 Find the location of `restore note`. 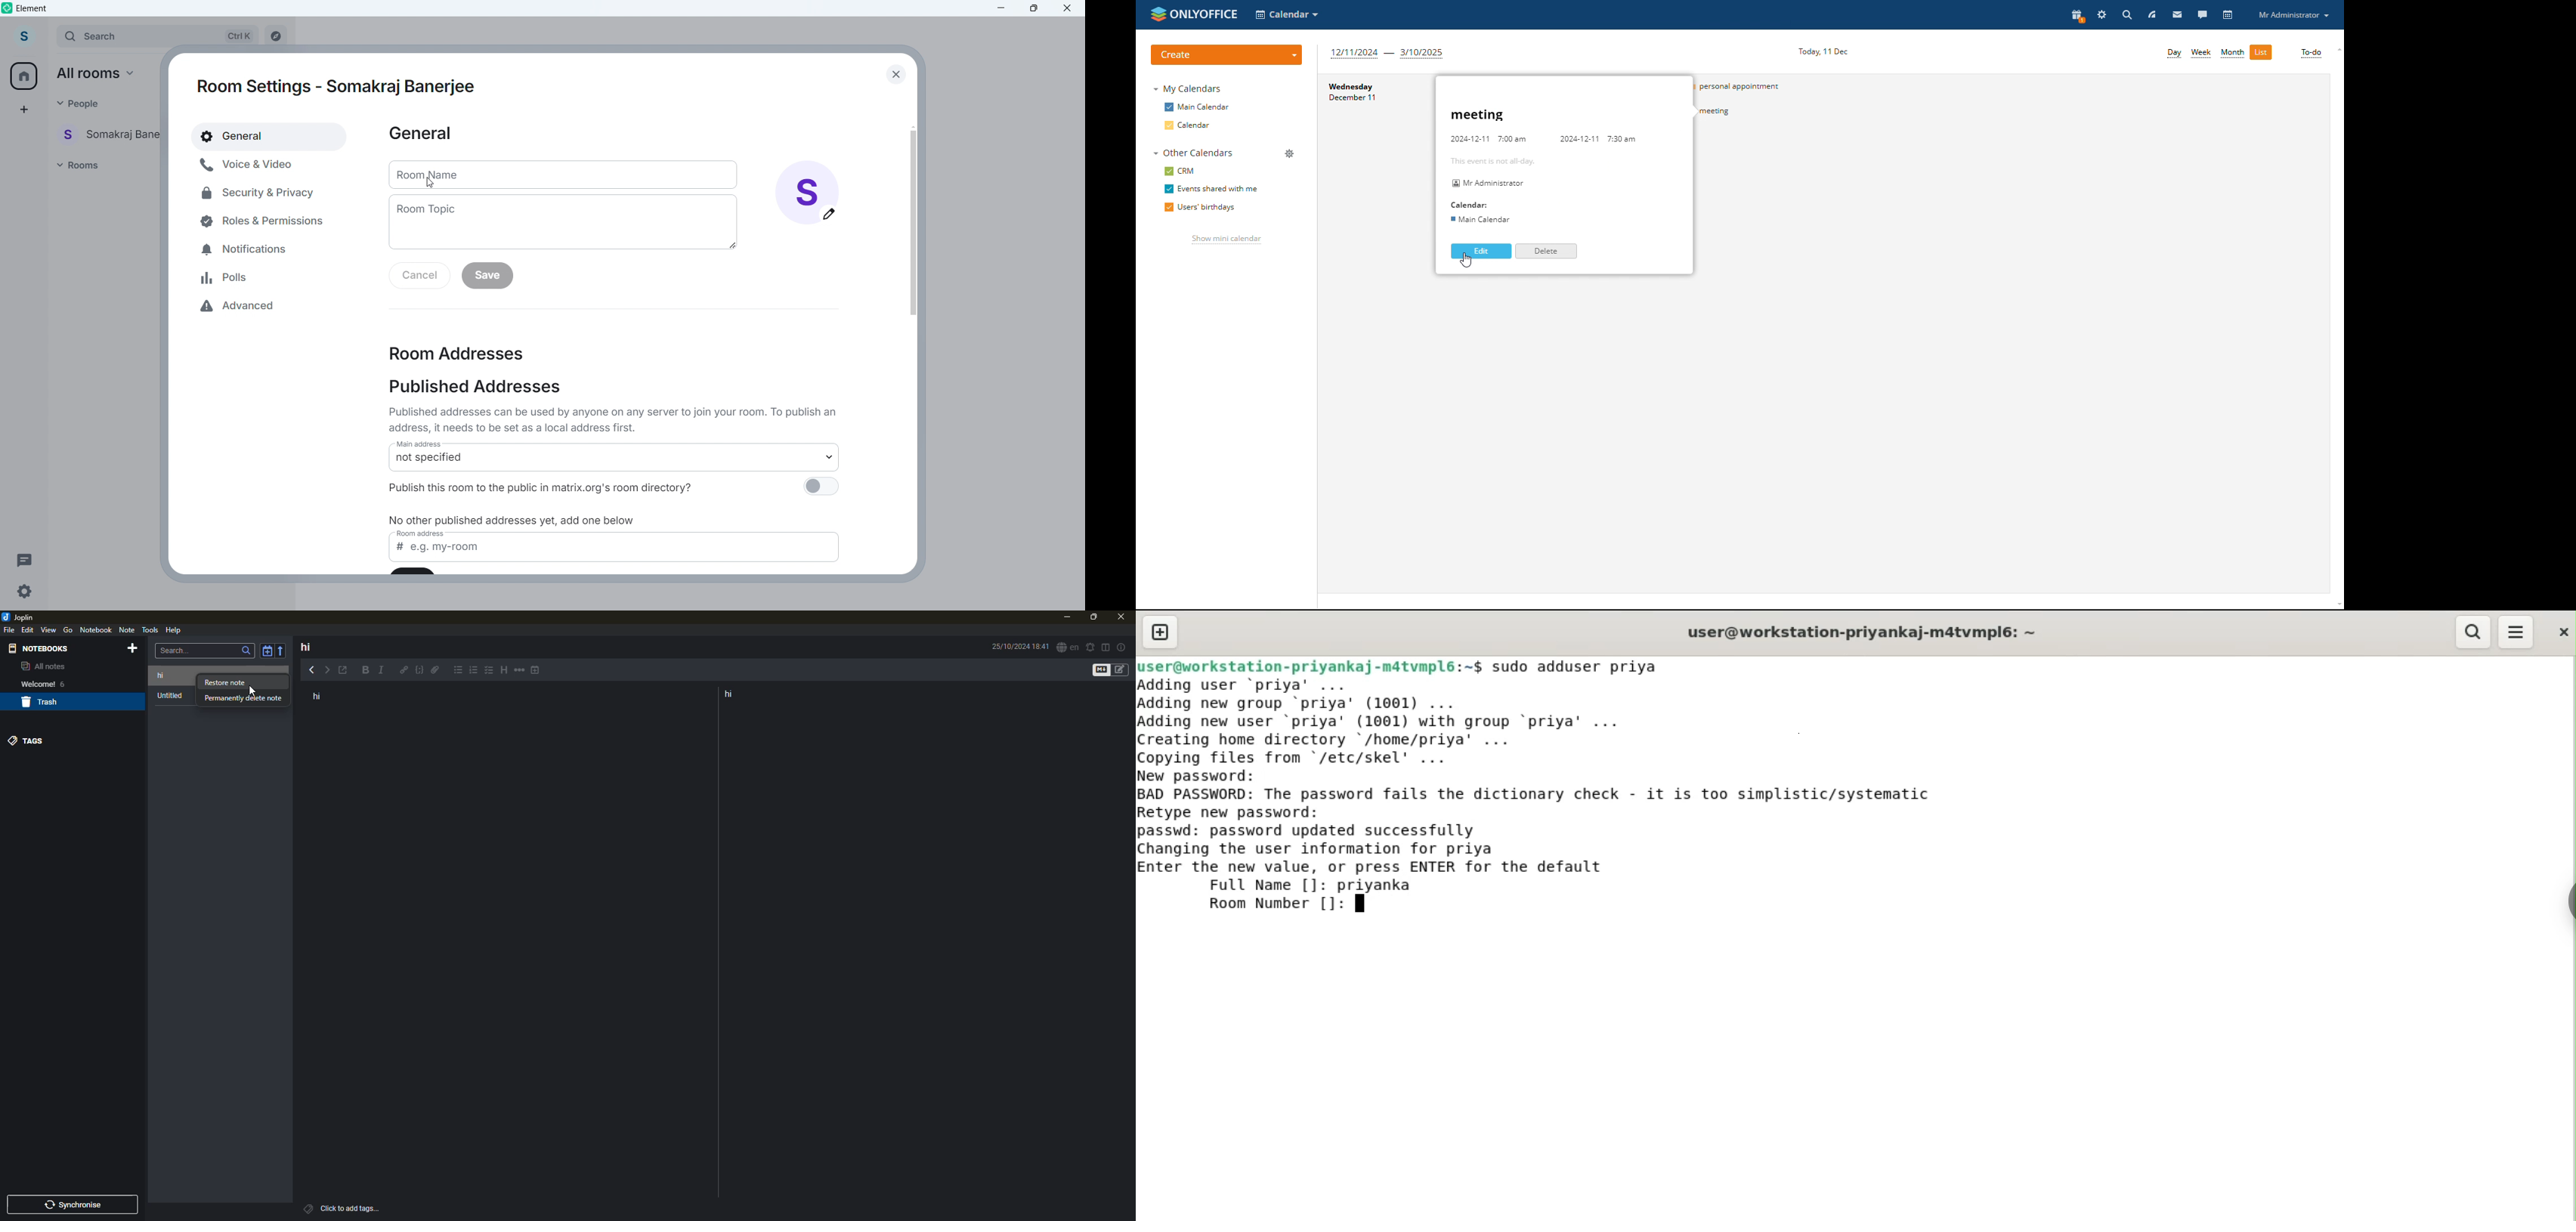

restore note is located at coordinates (227, 683).